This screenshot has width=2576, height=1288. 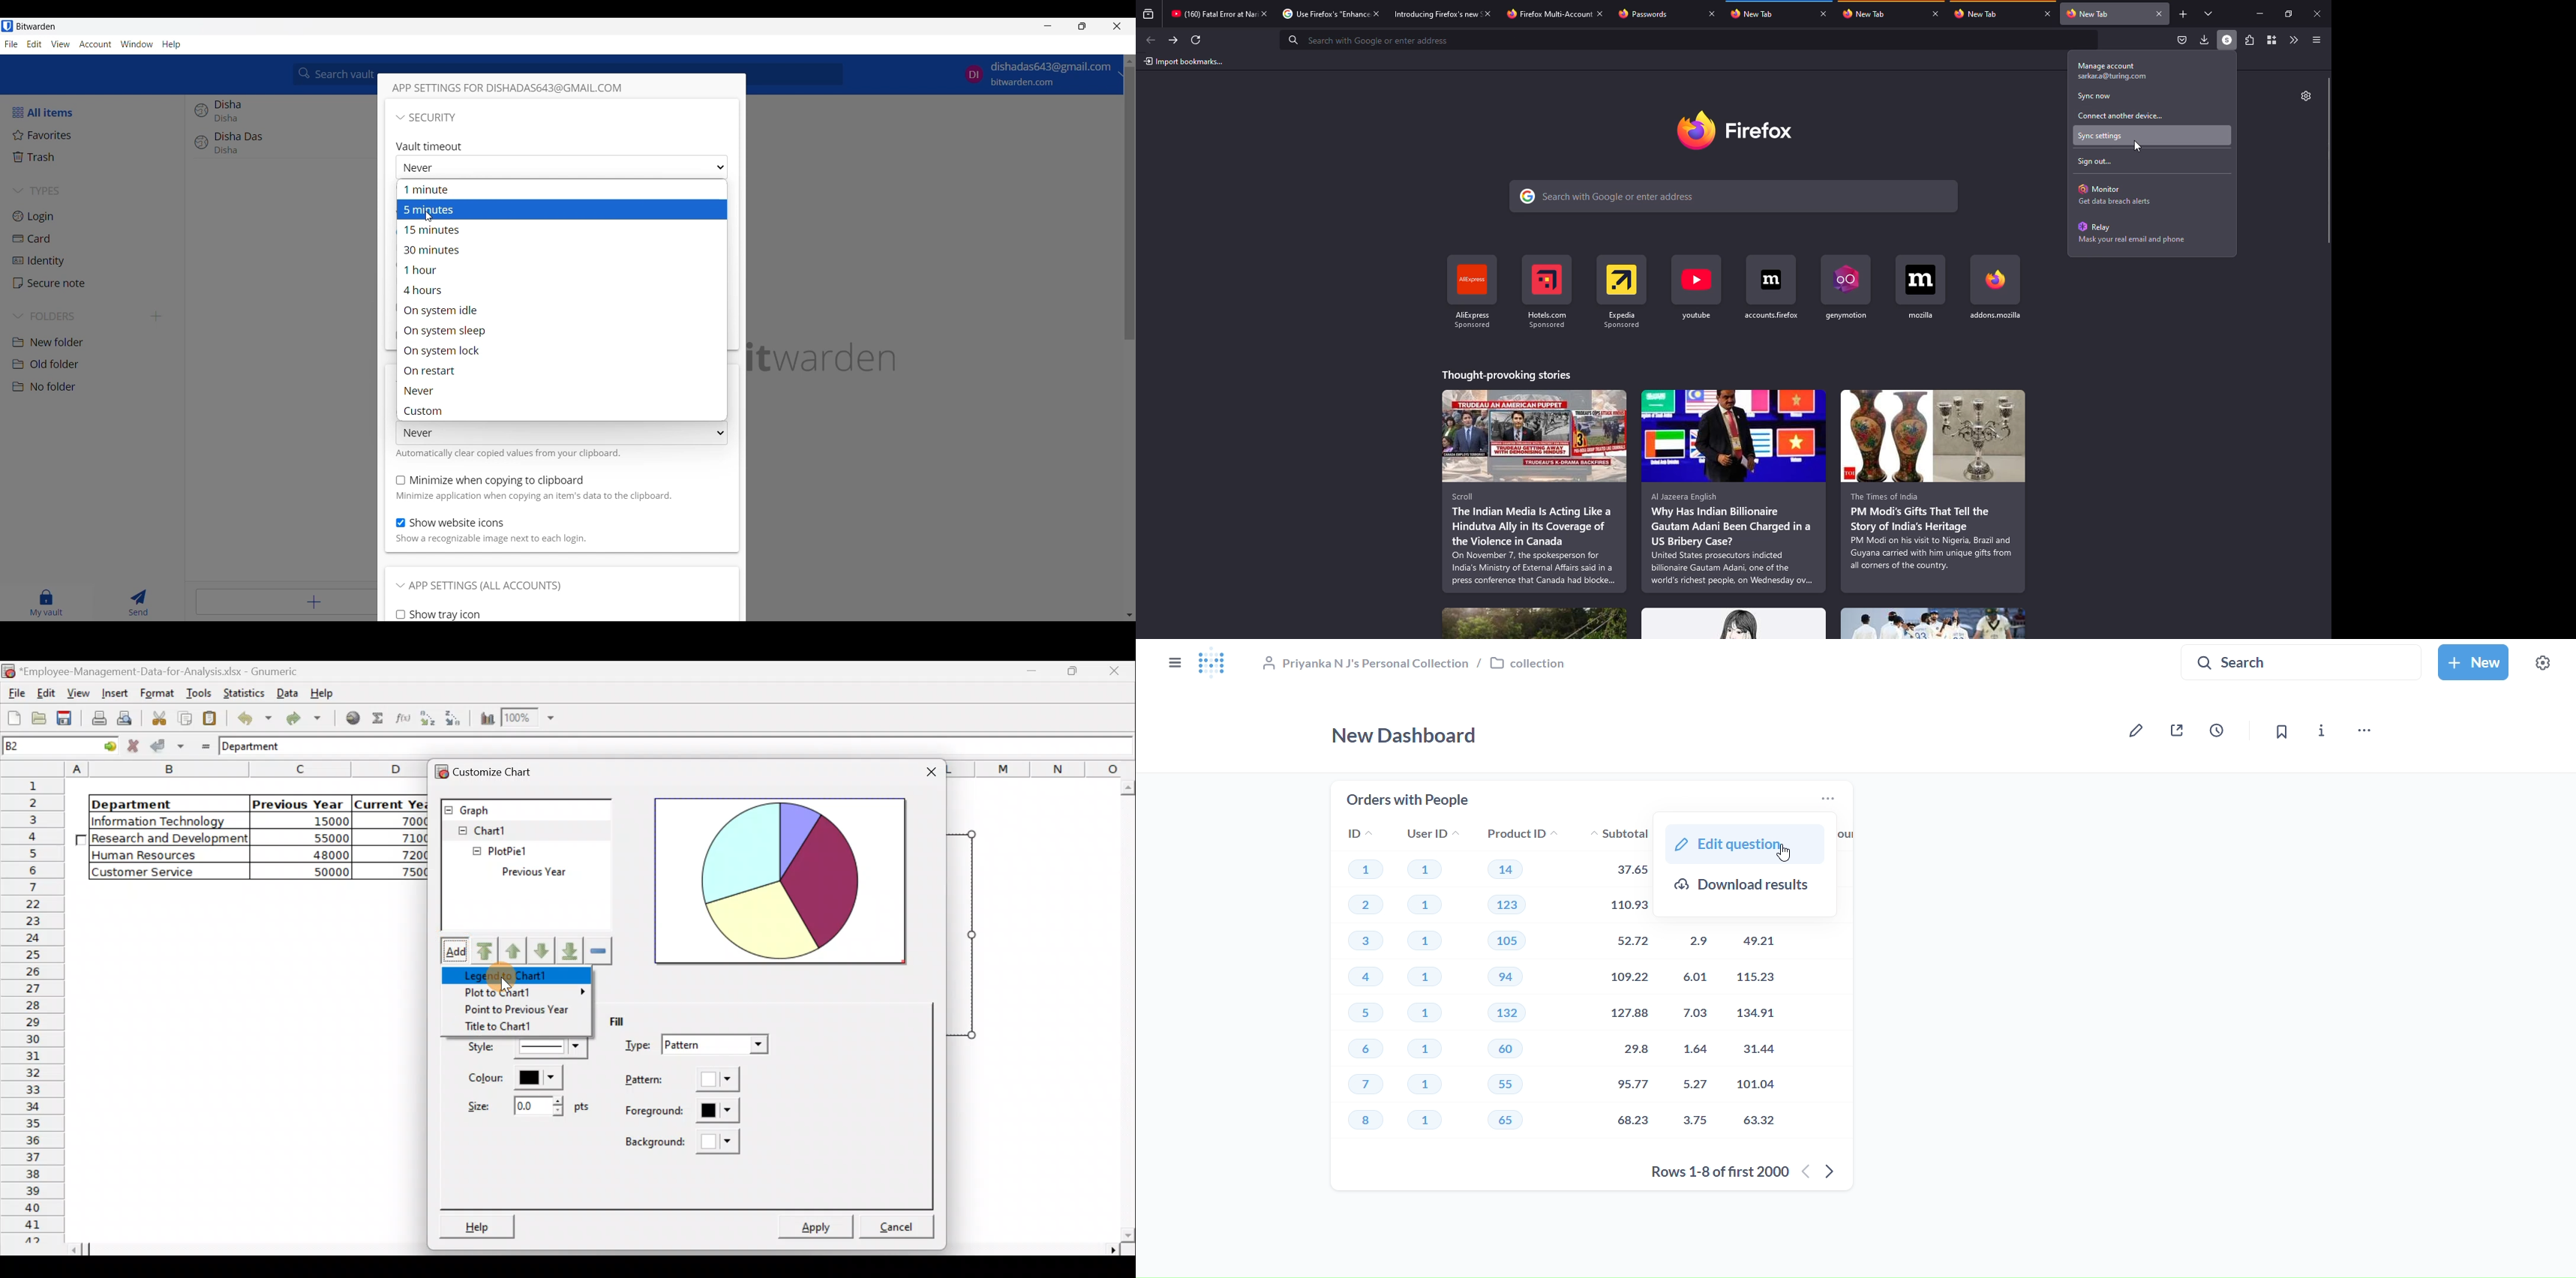 I want to click on Scroll bar, so click(x=1125, y=1011).